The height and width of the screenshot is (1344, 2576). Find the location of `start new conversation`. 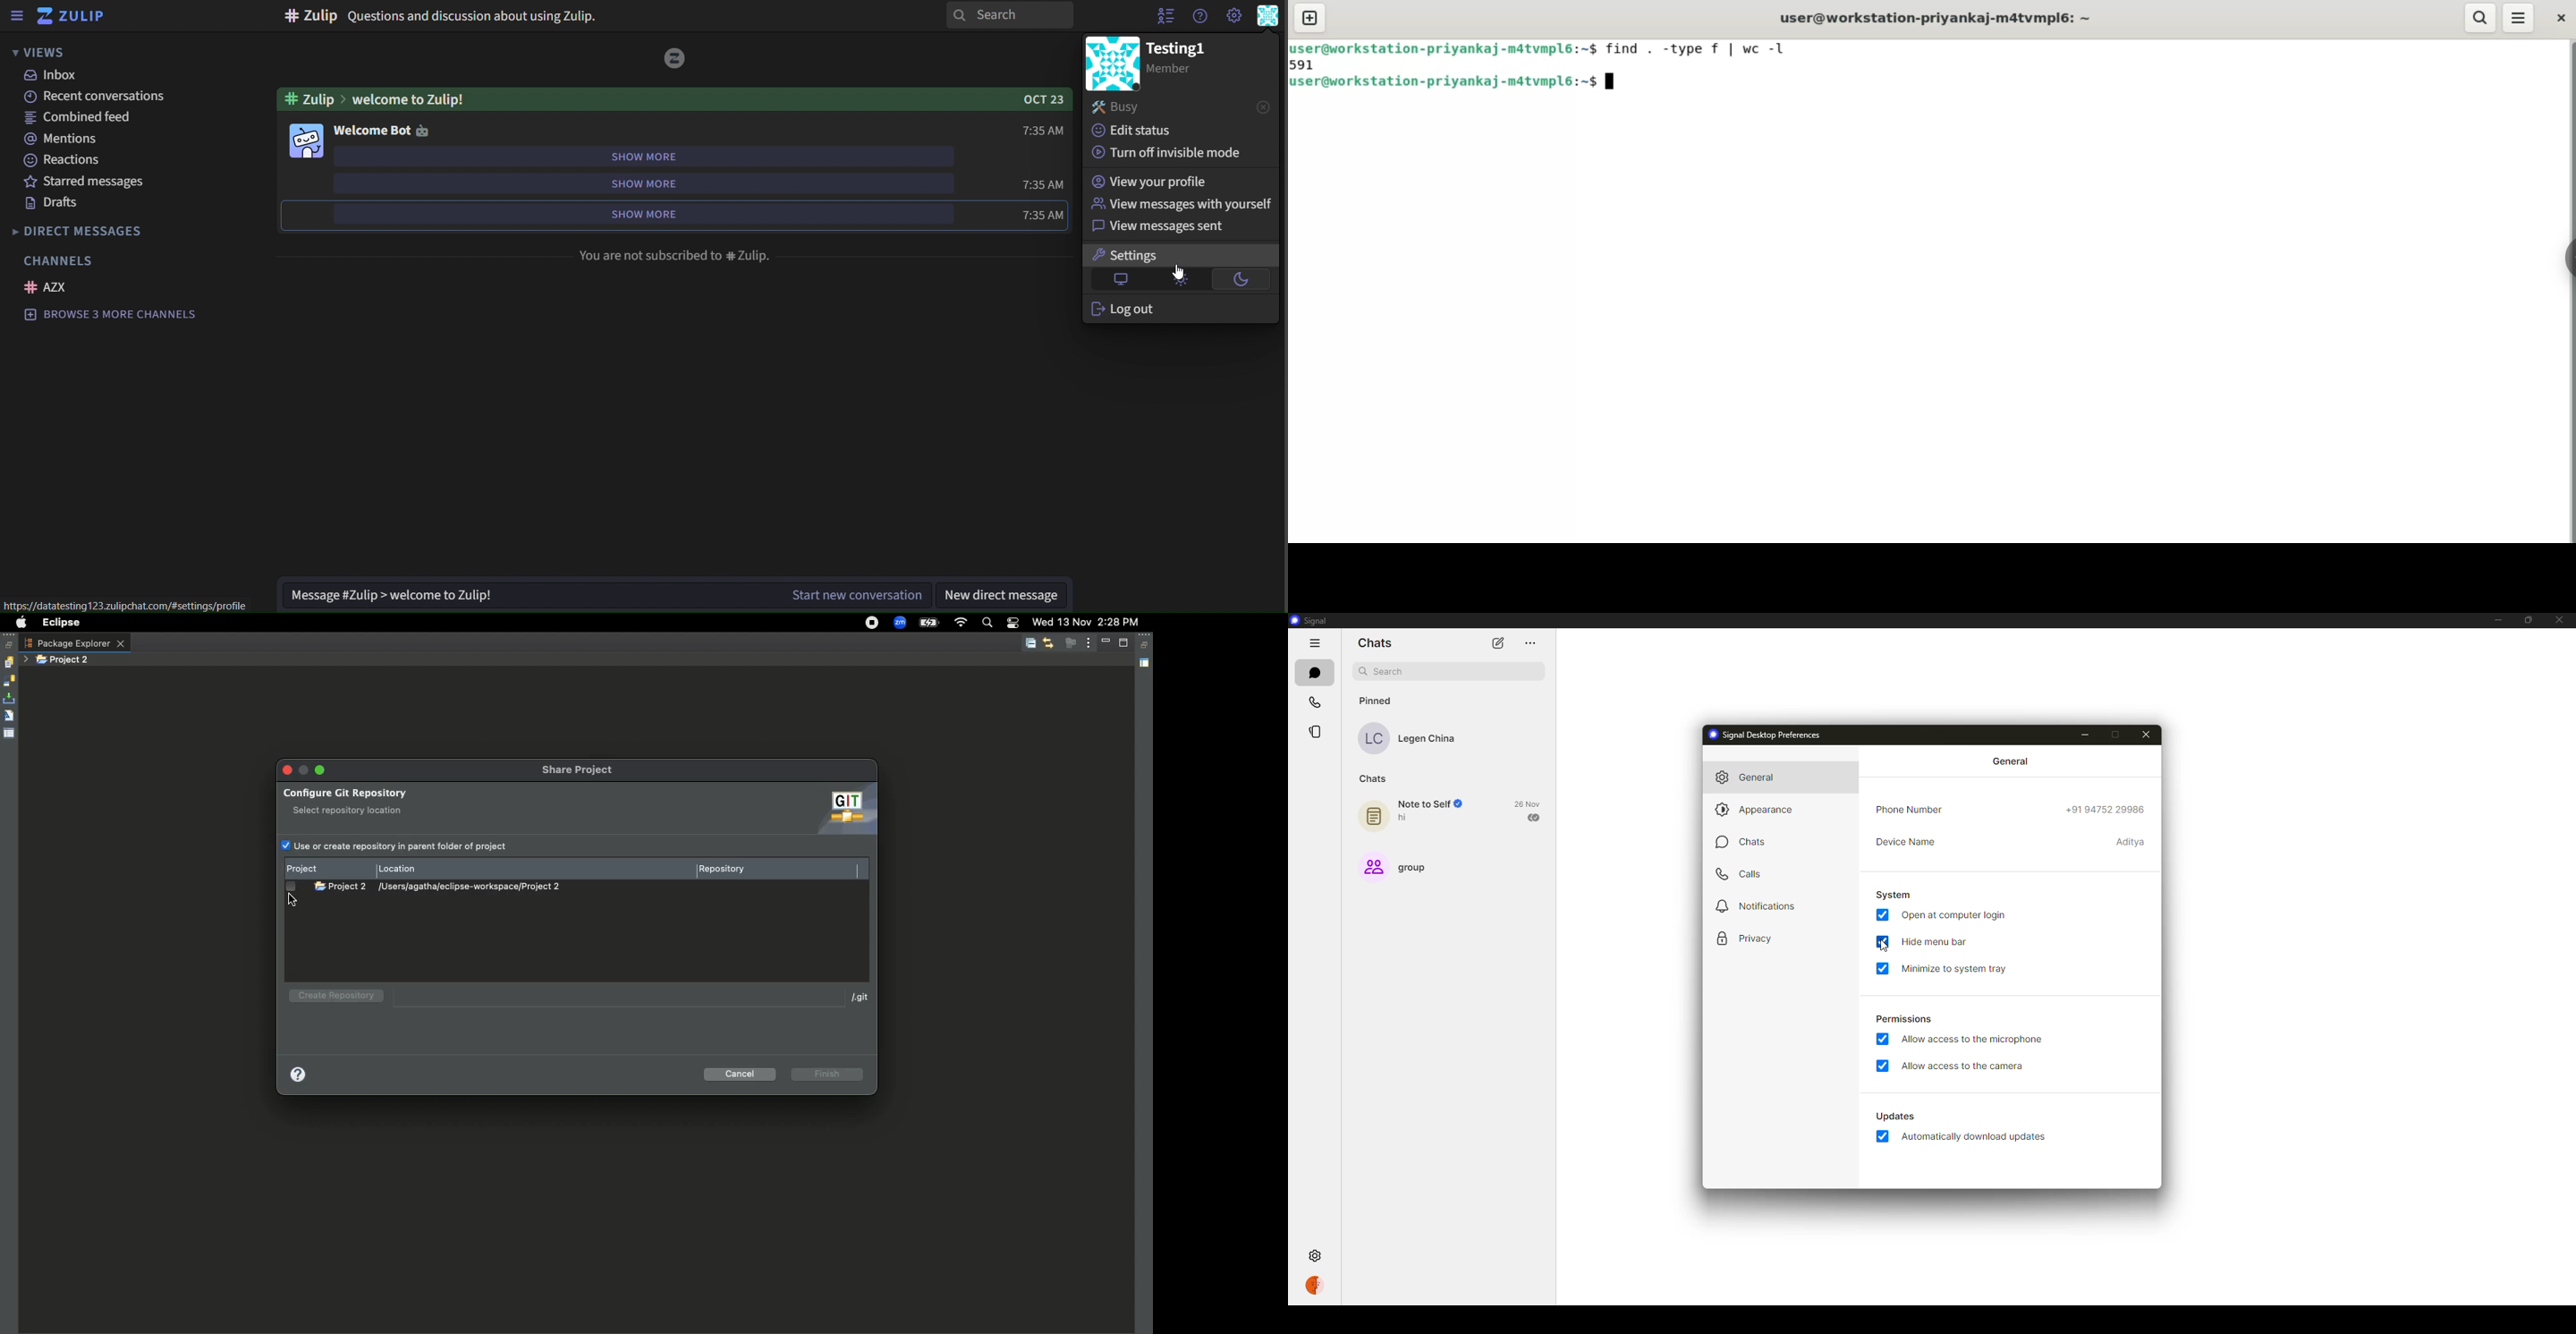

start new conversation is located at coordinates (857, 595).